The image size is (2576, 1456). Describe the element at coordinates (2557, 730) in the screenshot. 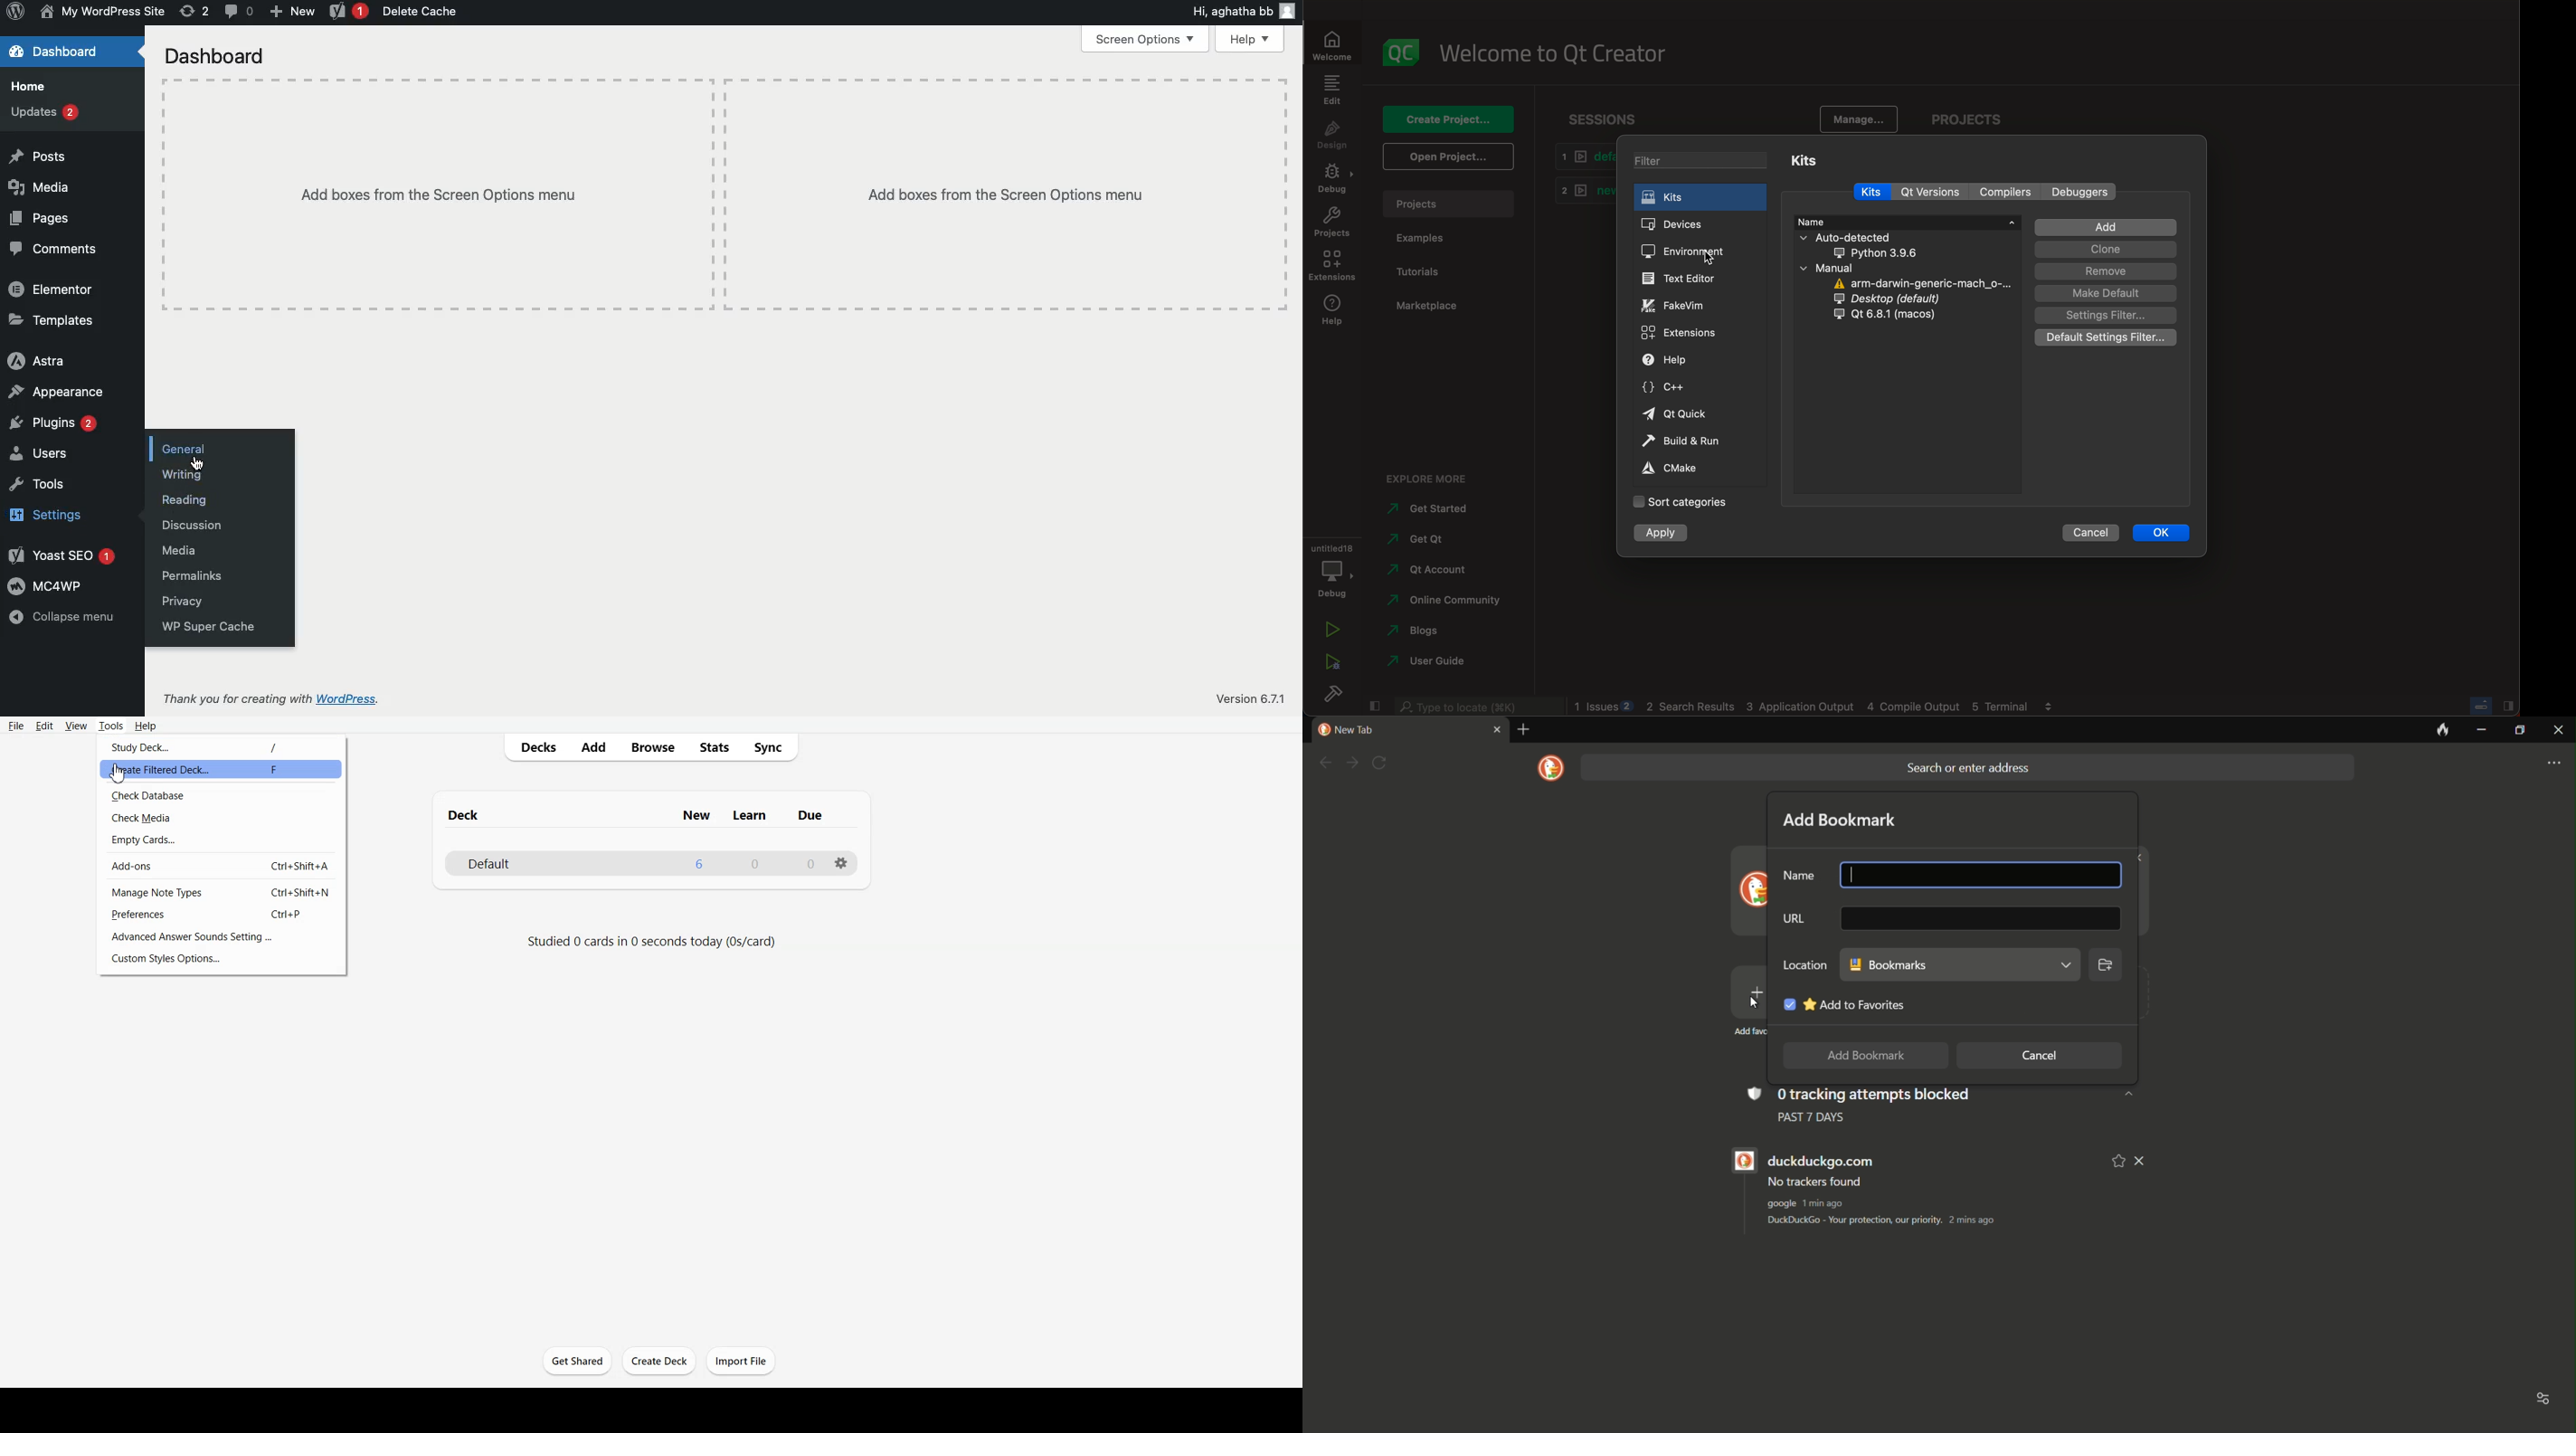

I see `close app` at that location.